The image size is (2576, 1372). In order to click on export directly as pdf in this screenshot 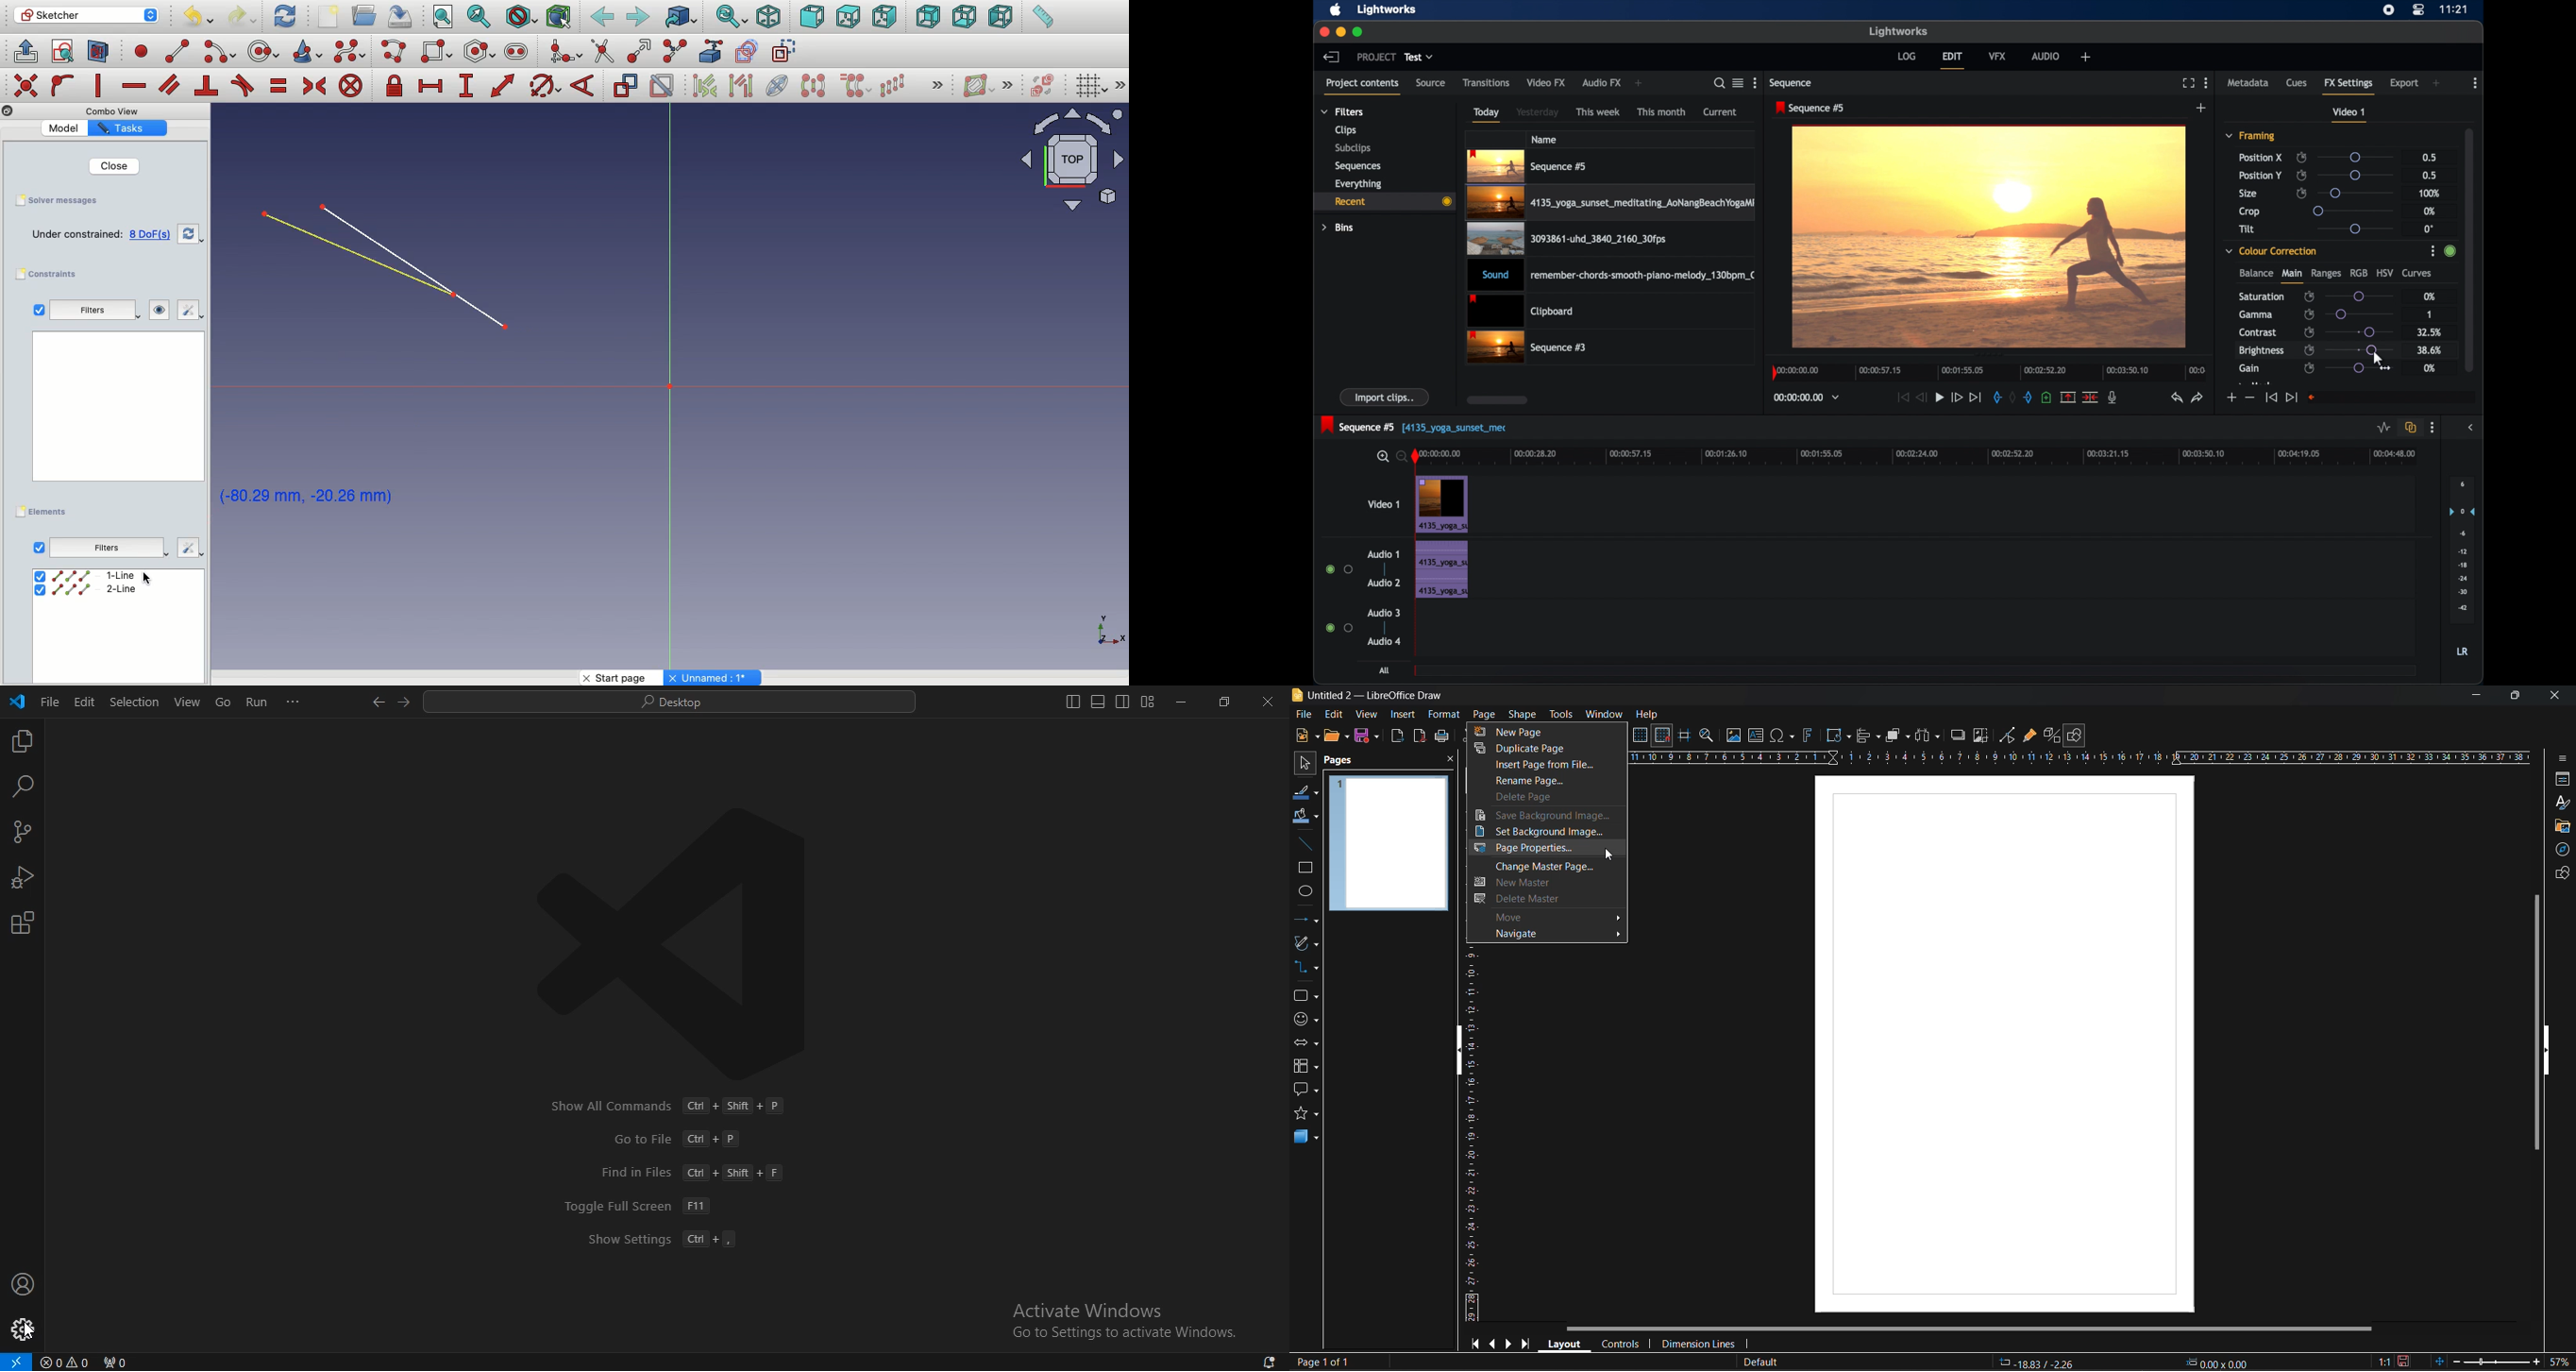, I will do `click(1419, 736)`.